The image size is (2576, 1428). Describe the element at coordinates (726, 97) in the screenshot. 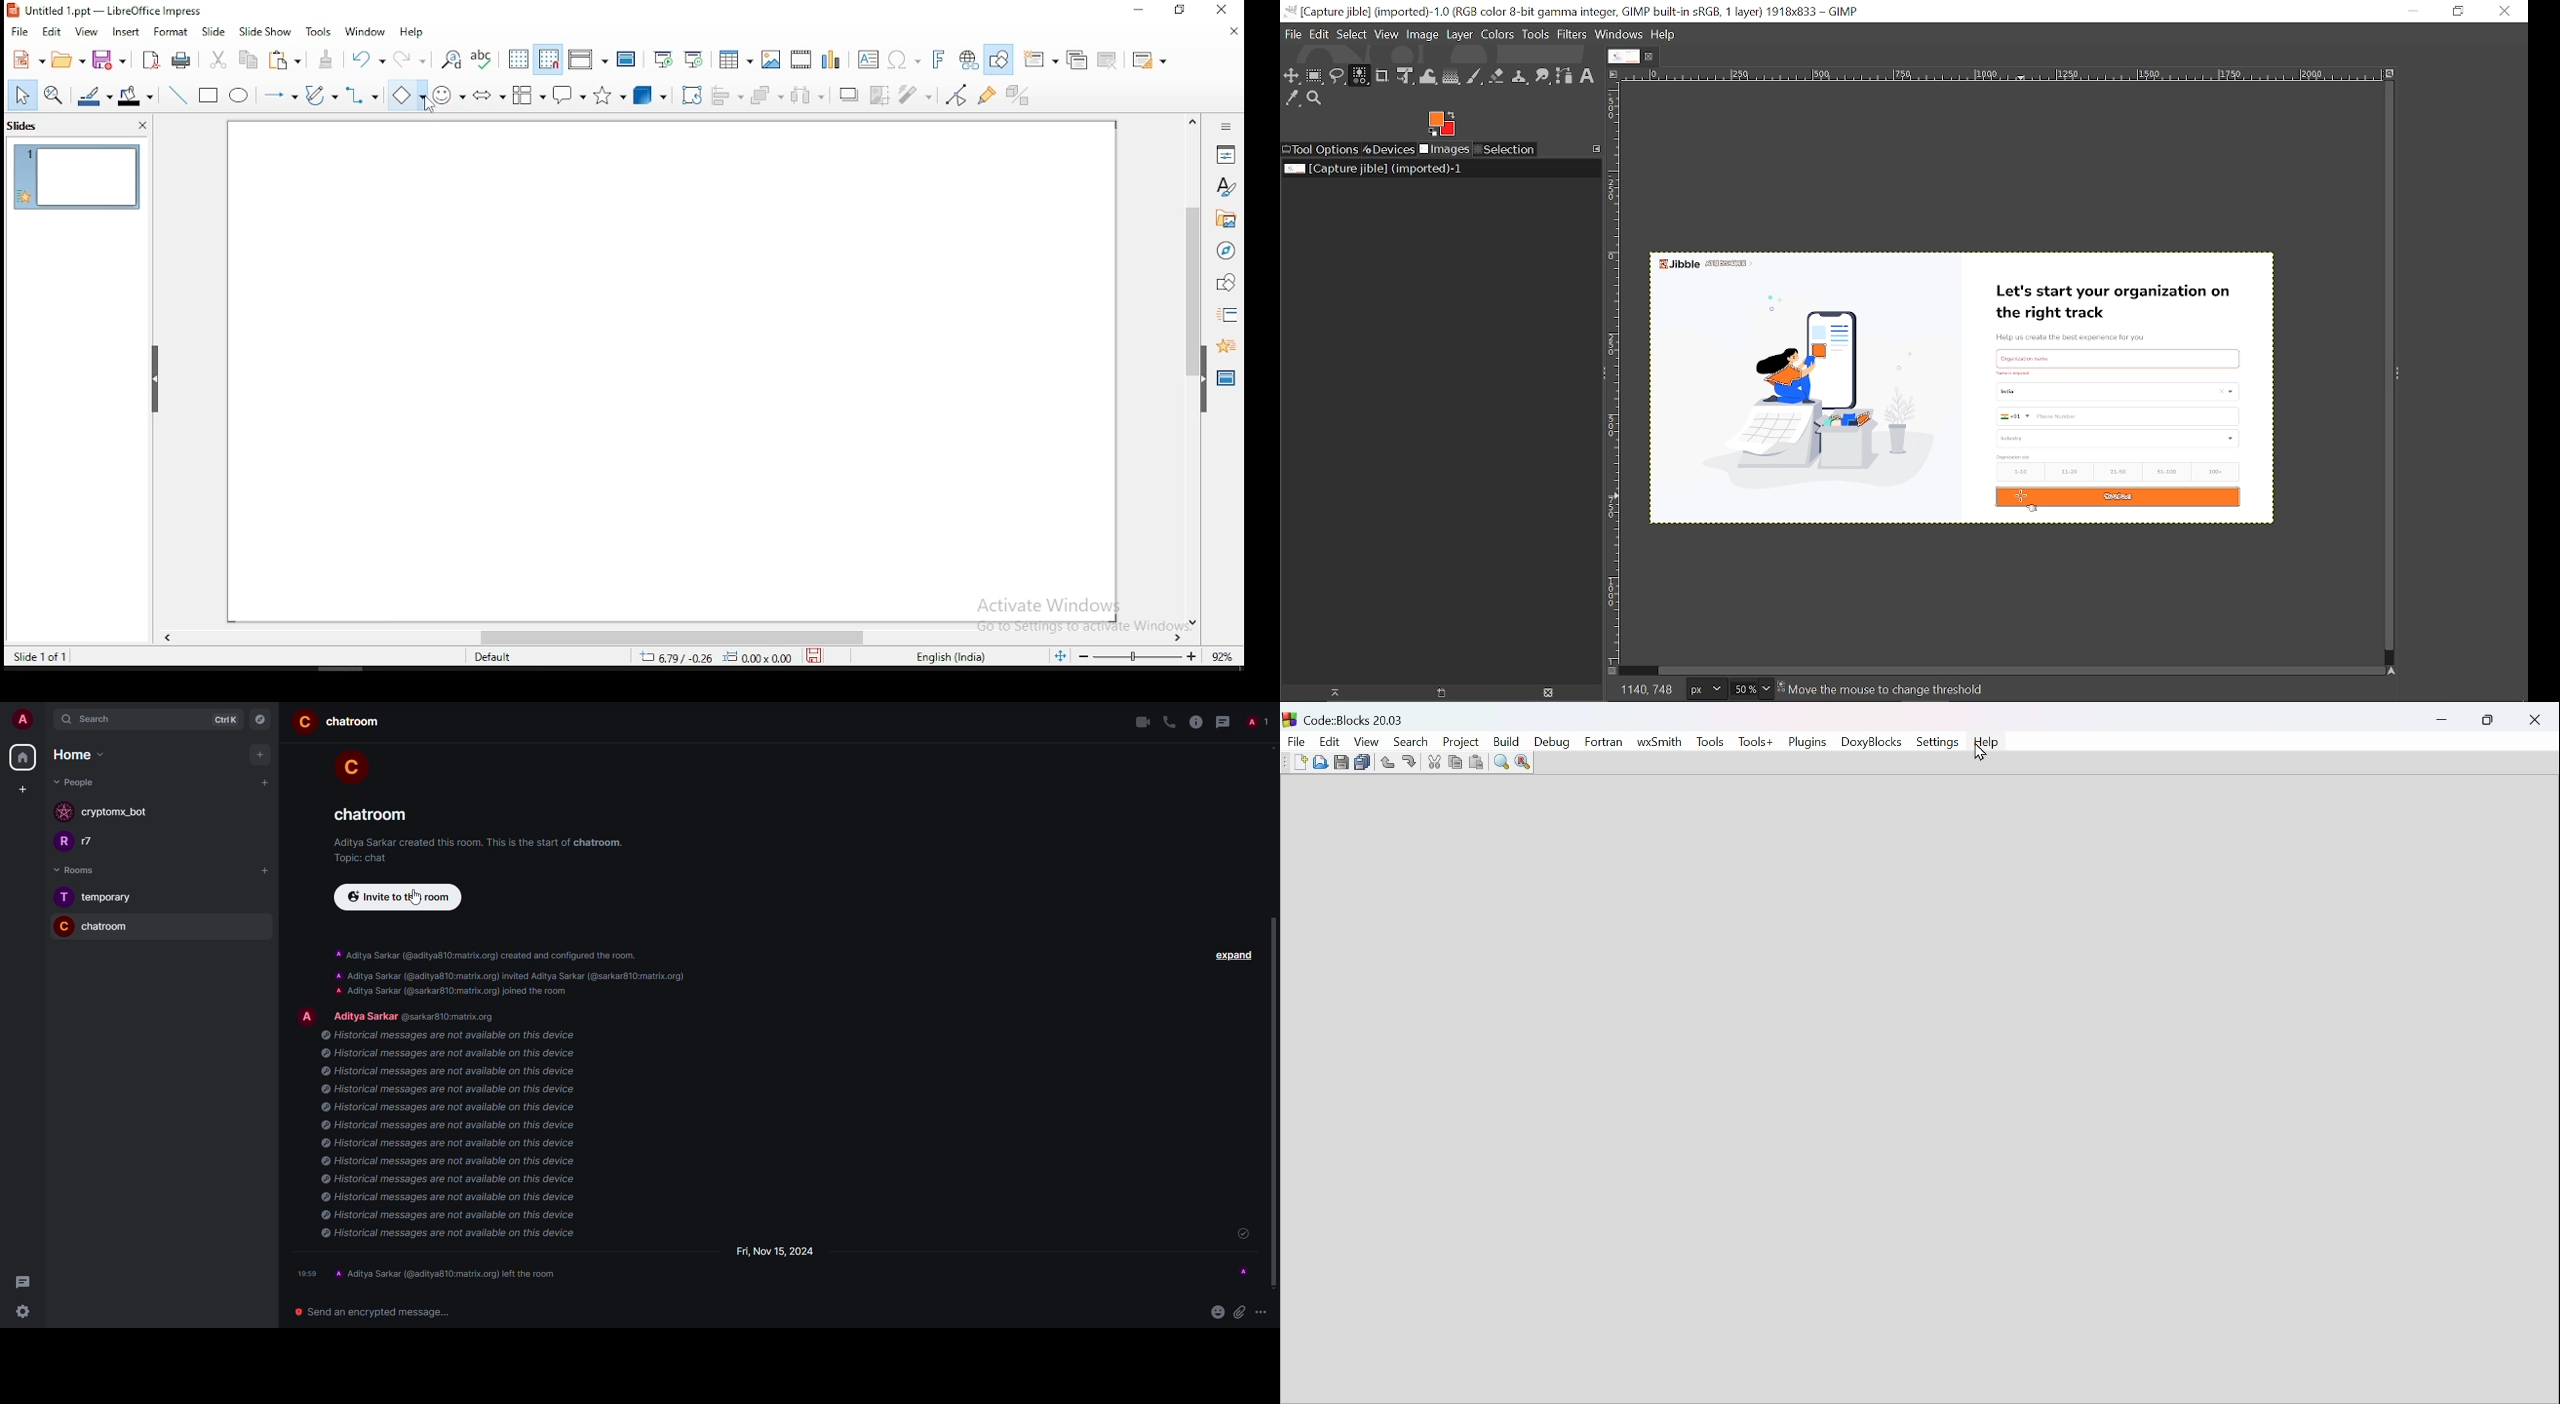

I see `align objects` at that location.